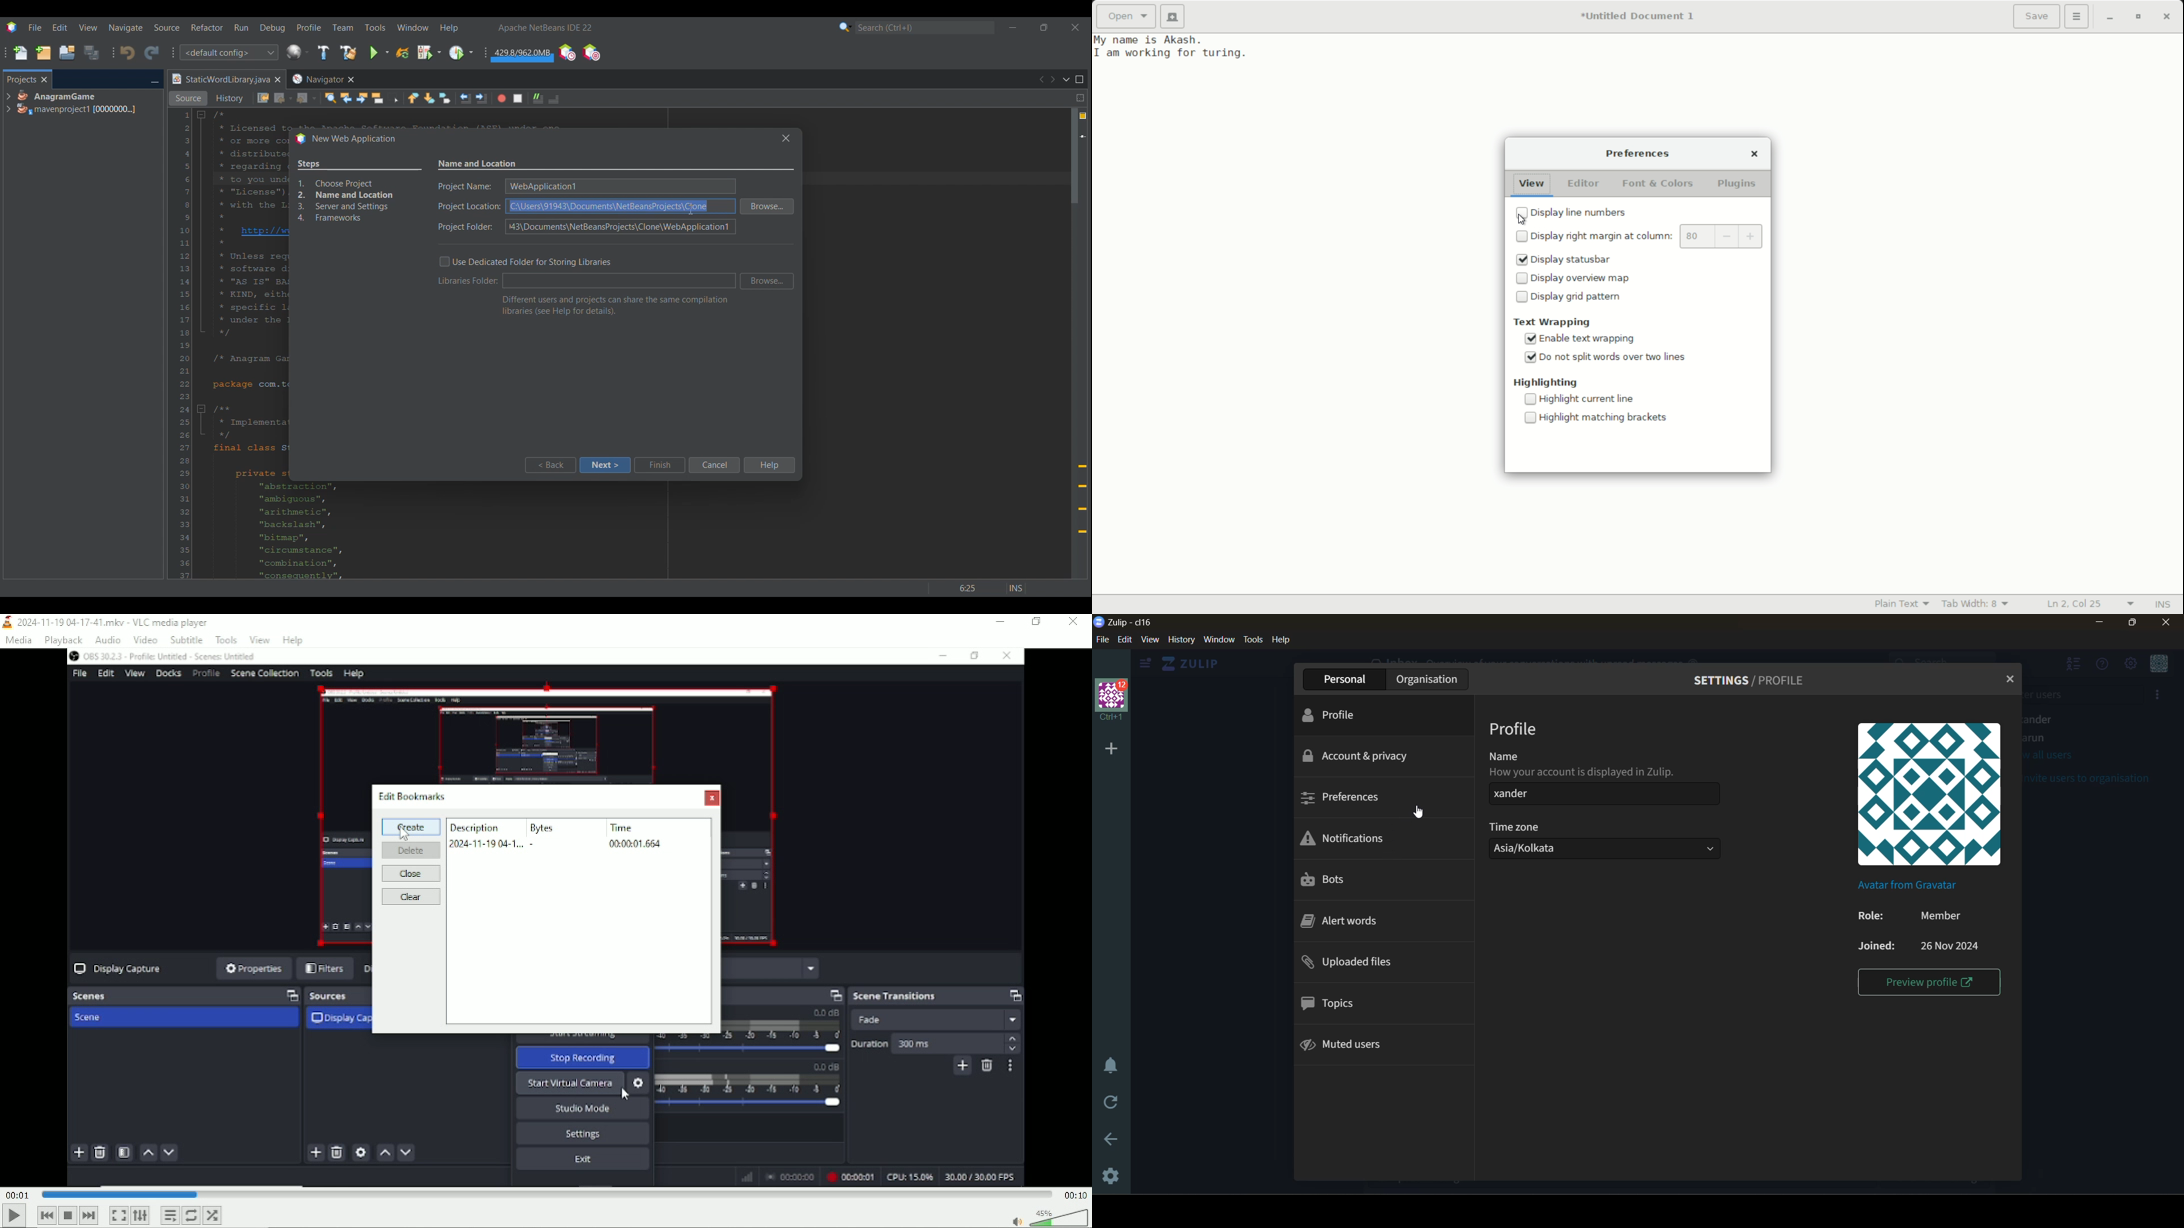  What do you see at coordinates (169, 1216) in the screenshot?
I see `Toggle playlist` at bounding box center [169, 1216].